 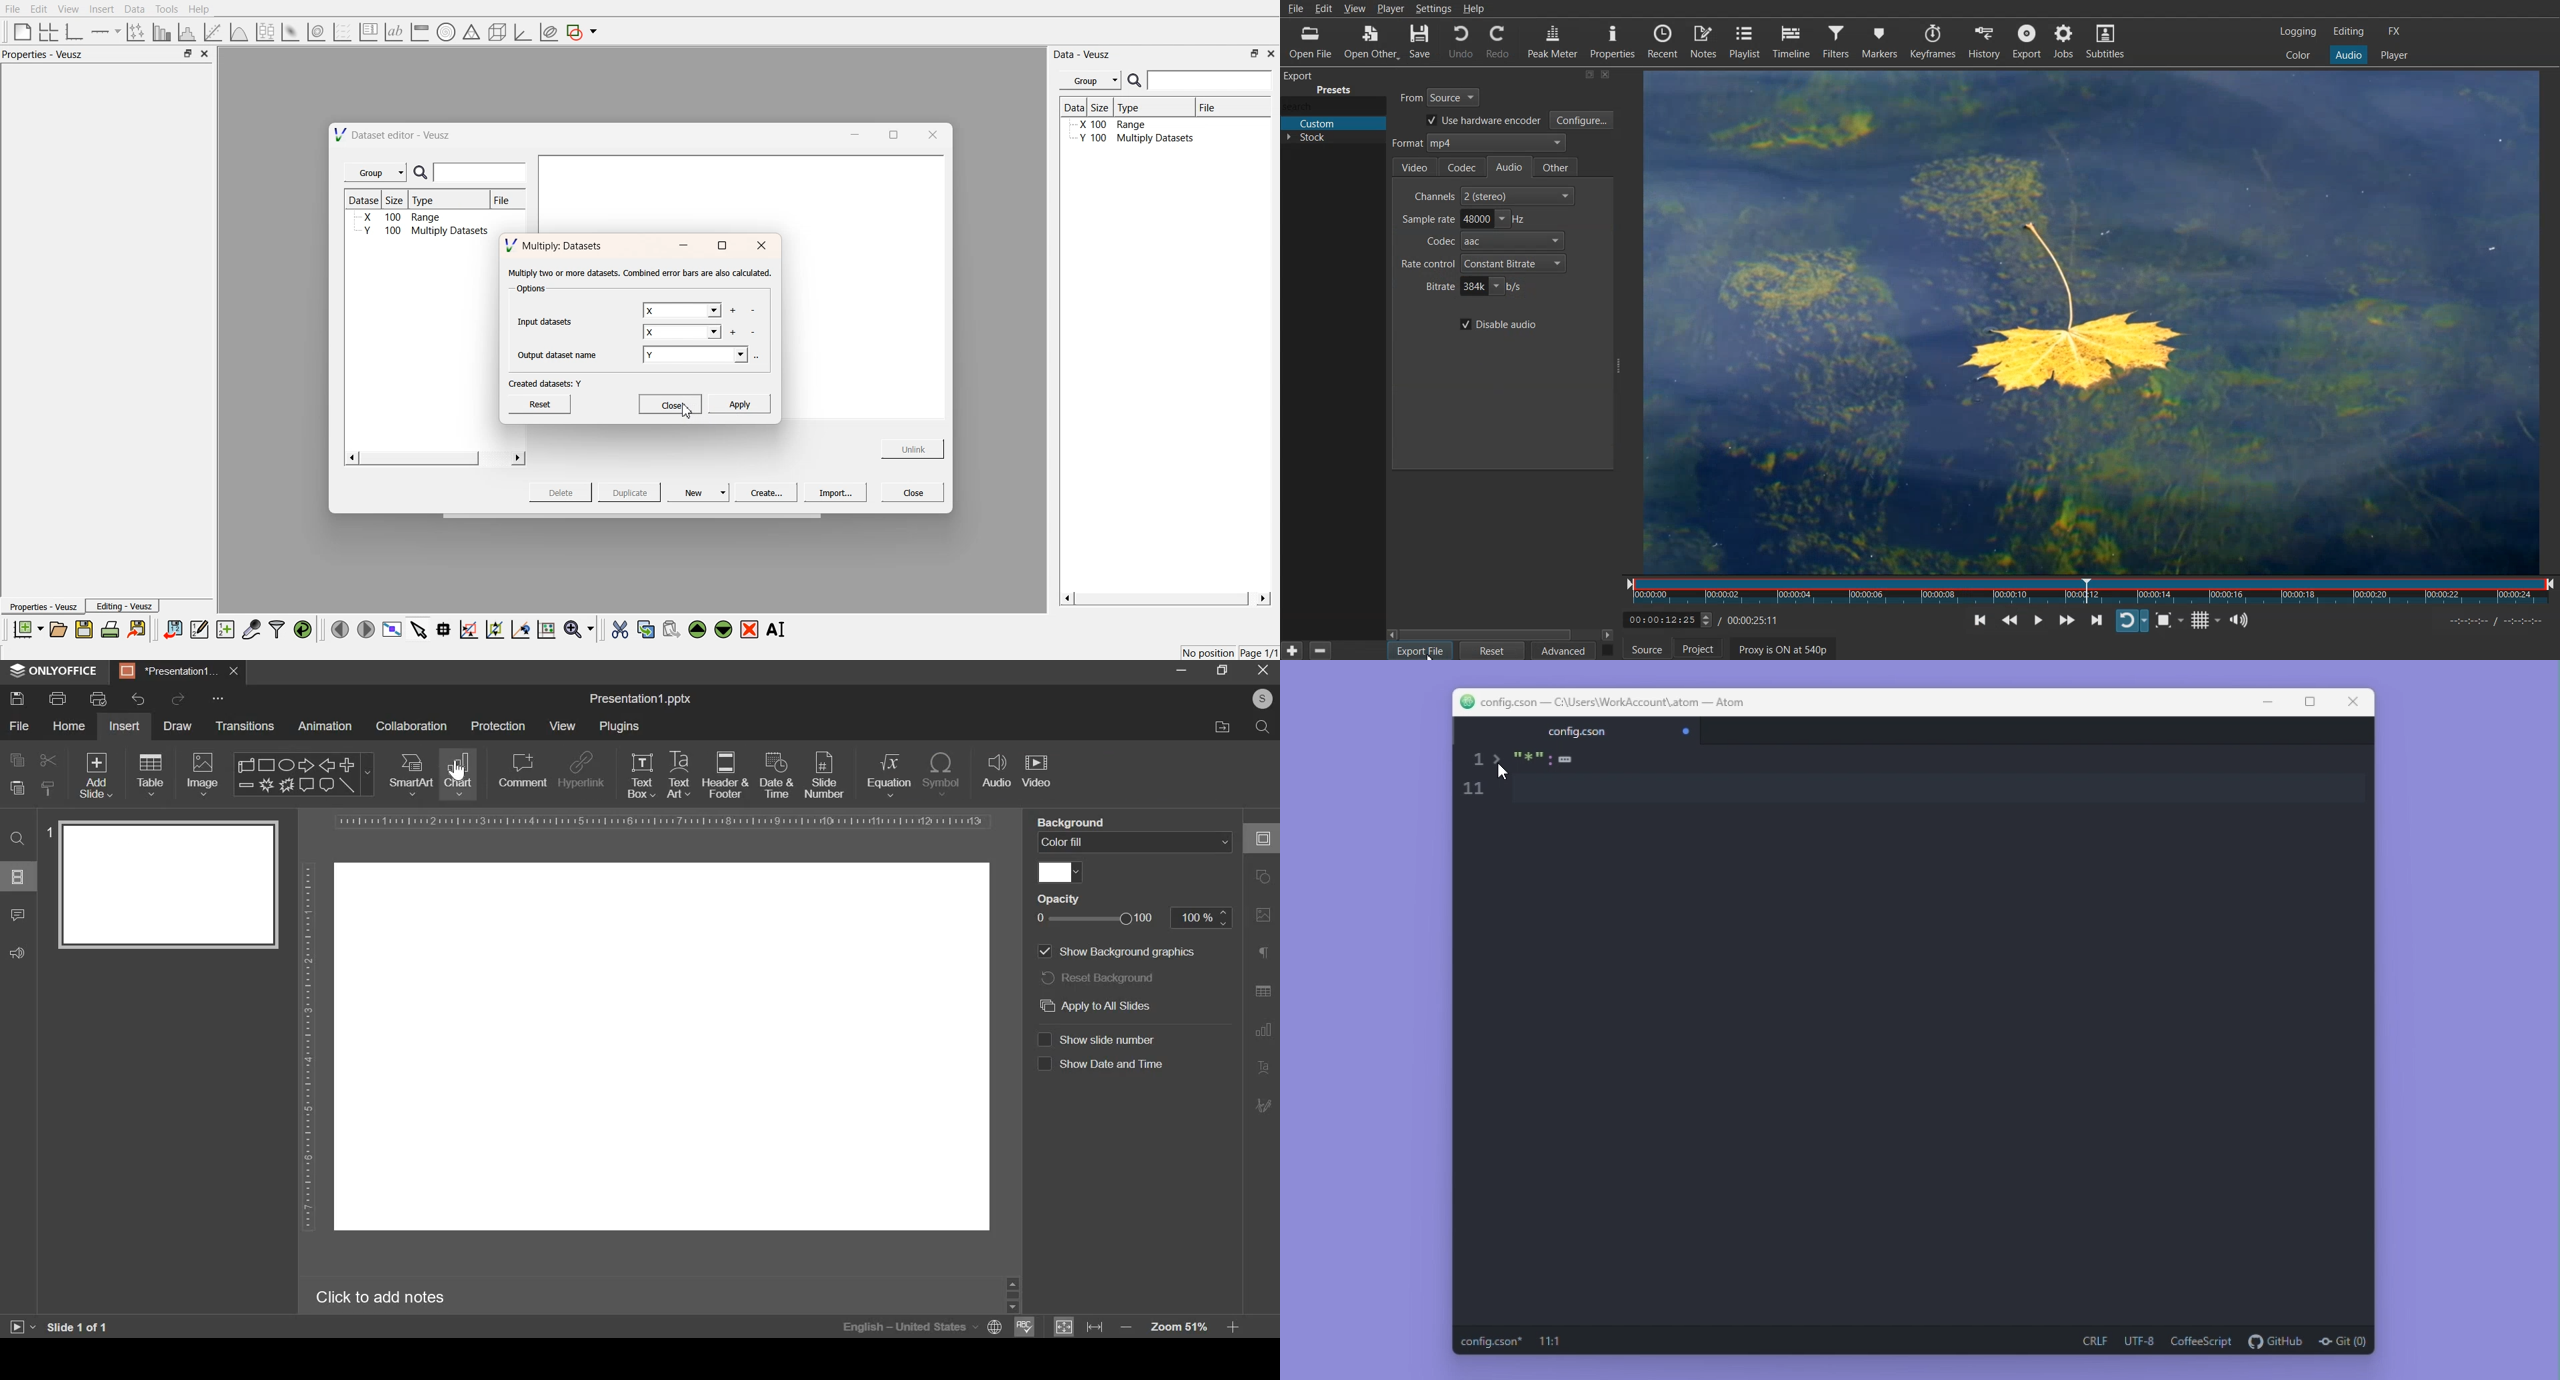 I want to click on draw a rectangle on zoom graph axes, so click(x=468, y=628).